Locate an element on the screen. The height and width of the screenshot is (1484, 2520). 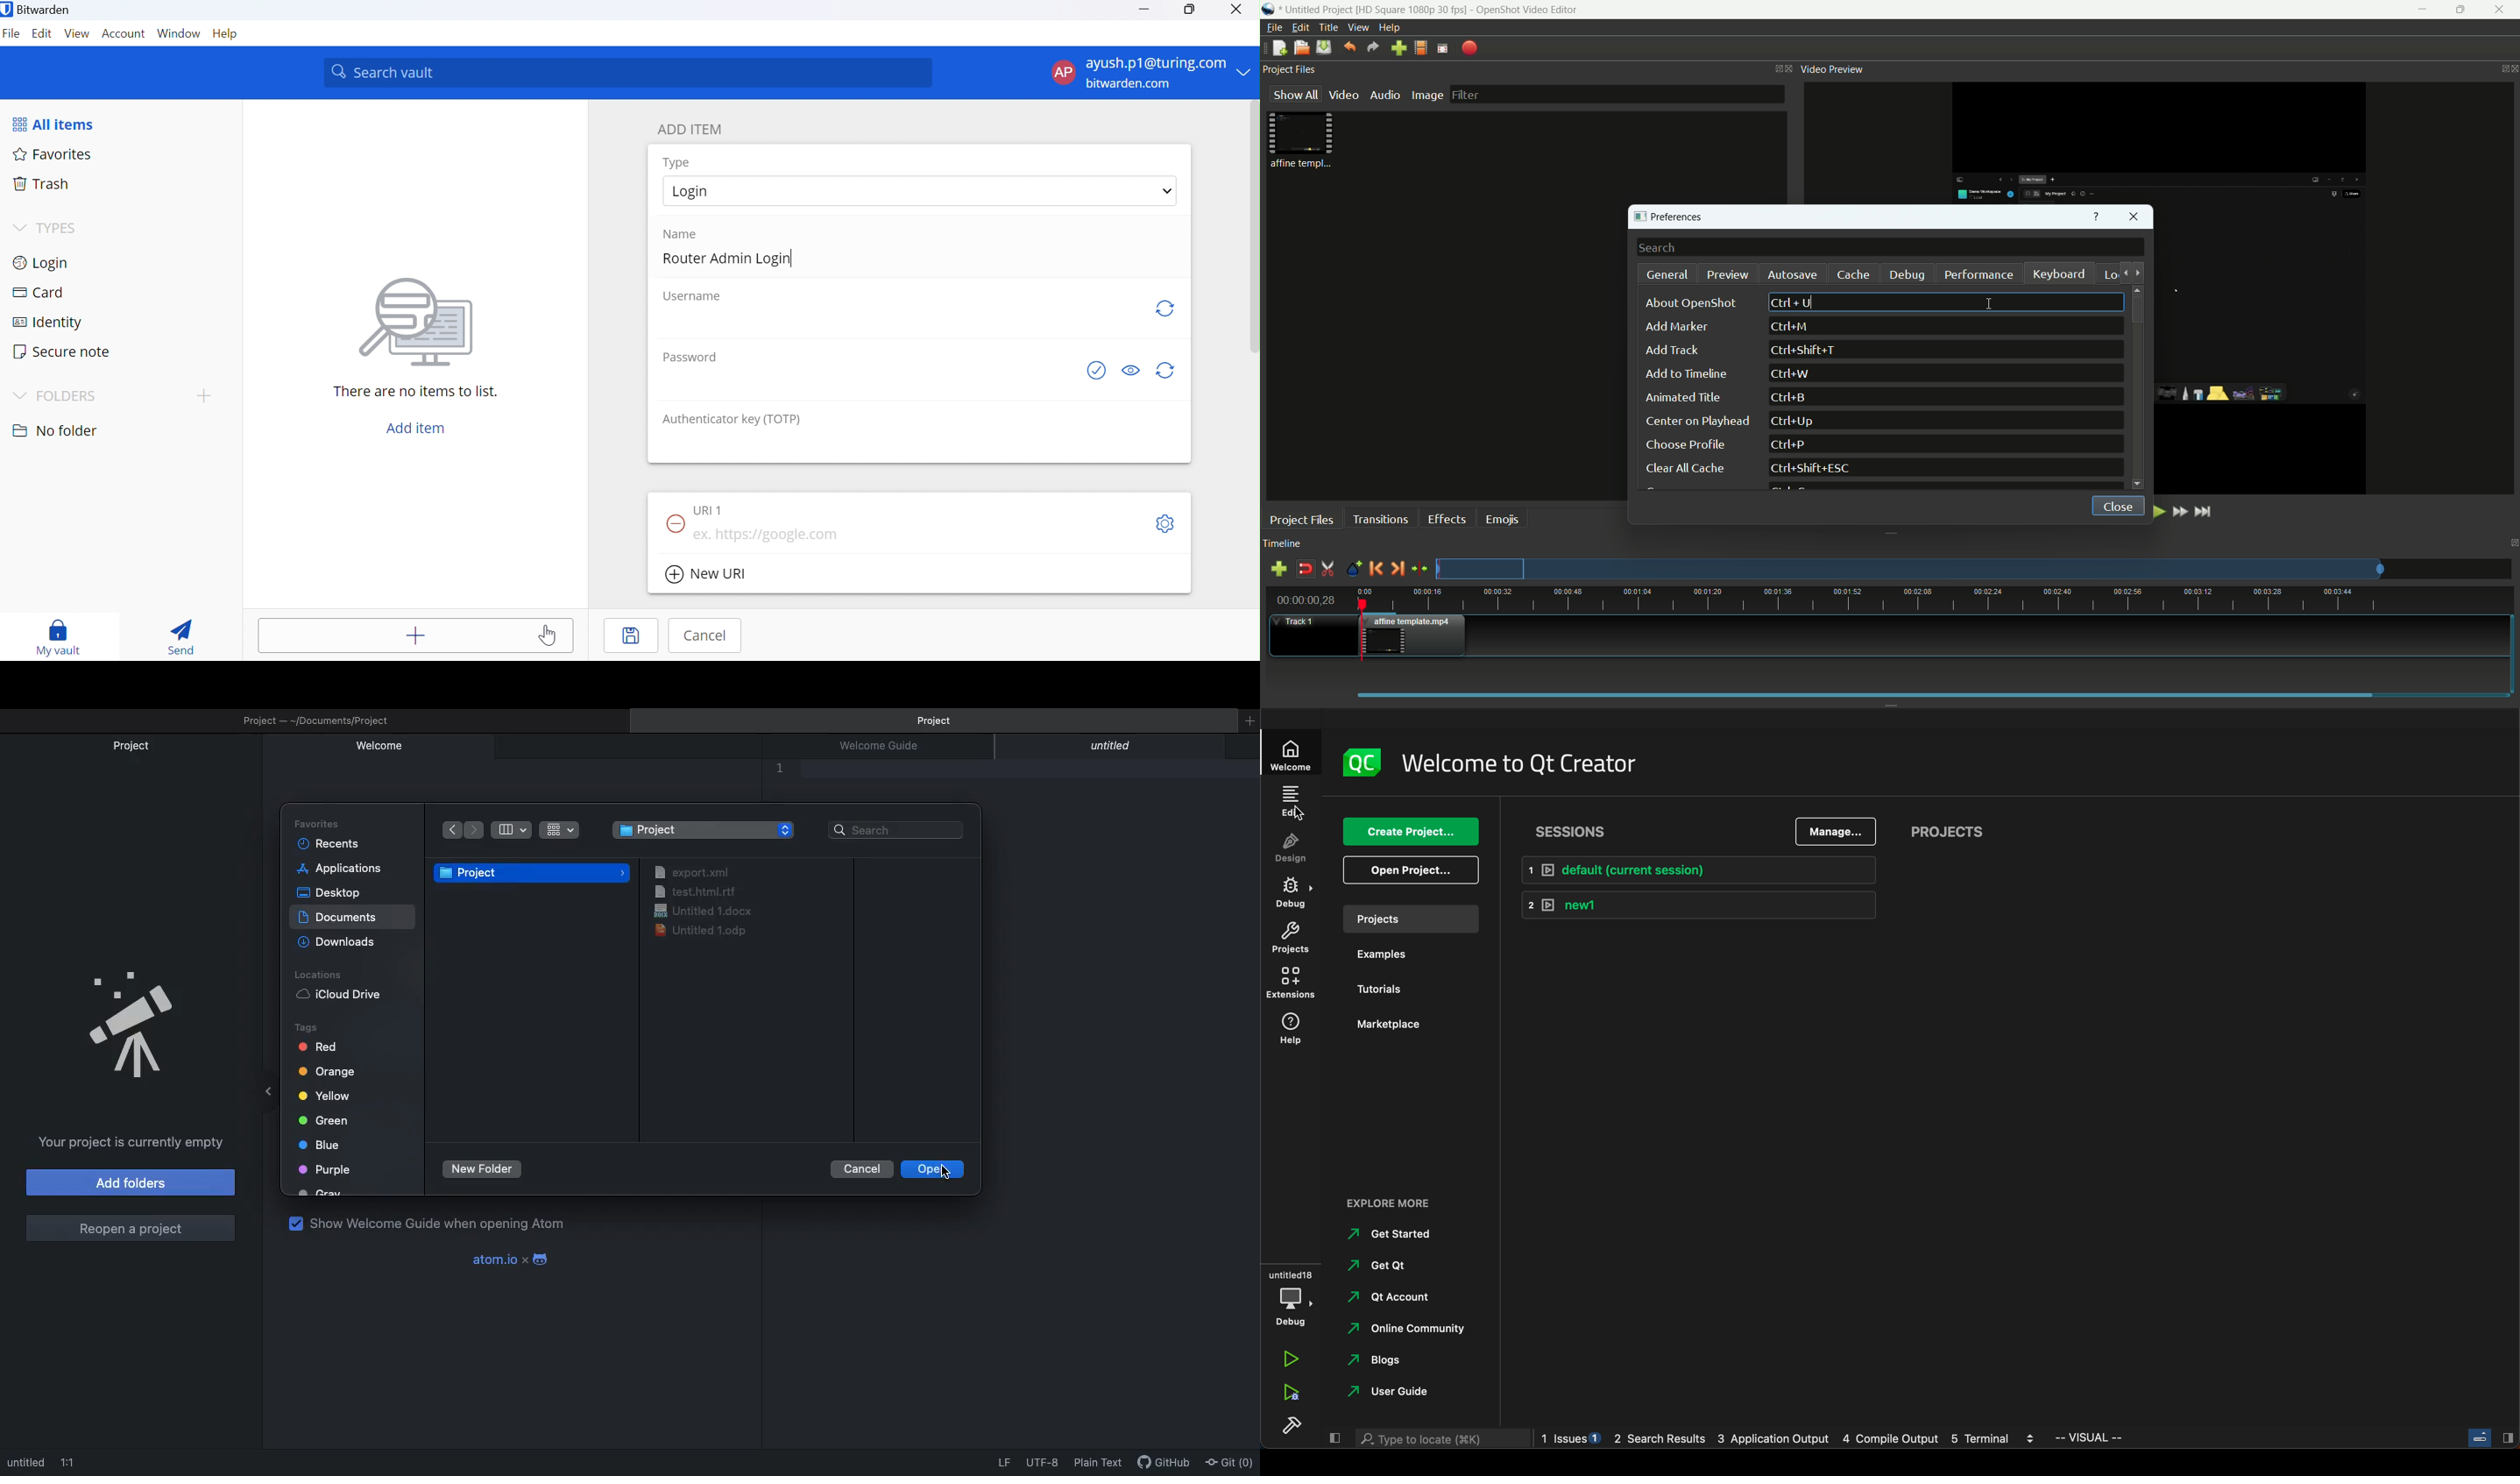
jump to end is located at coordinates (2206, 511).